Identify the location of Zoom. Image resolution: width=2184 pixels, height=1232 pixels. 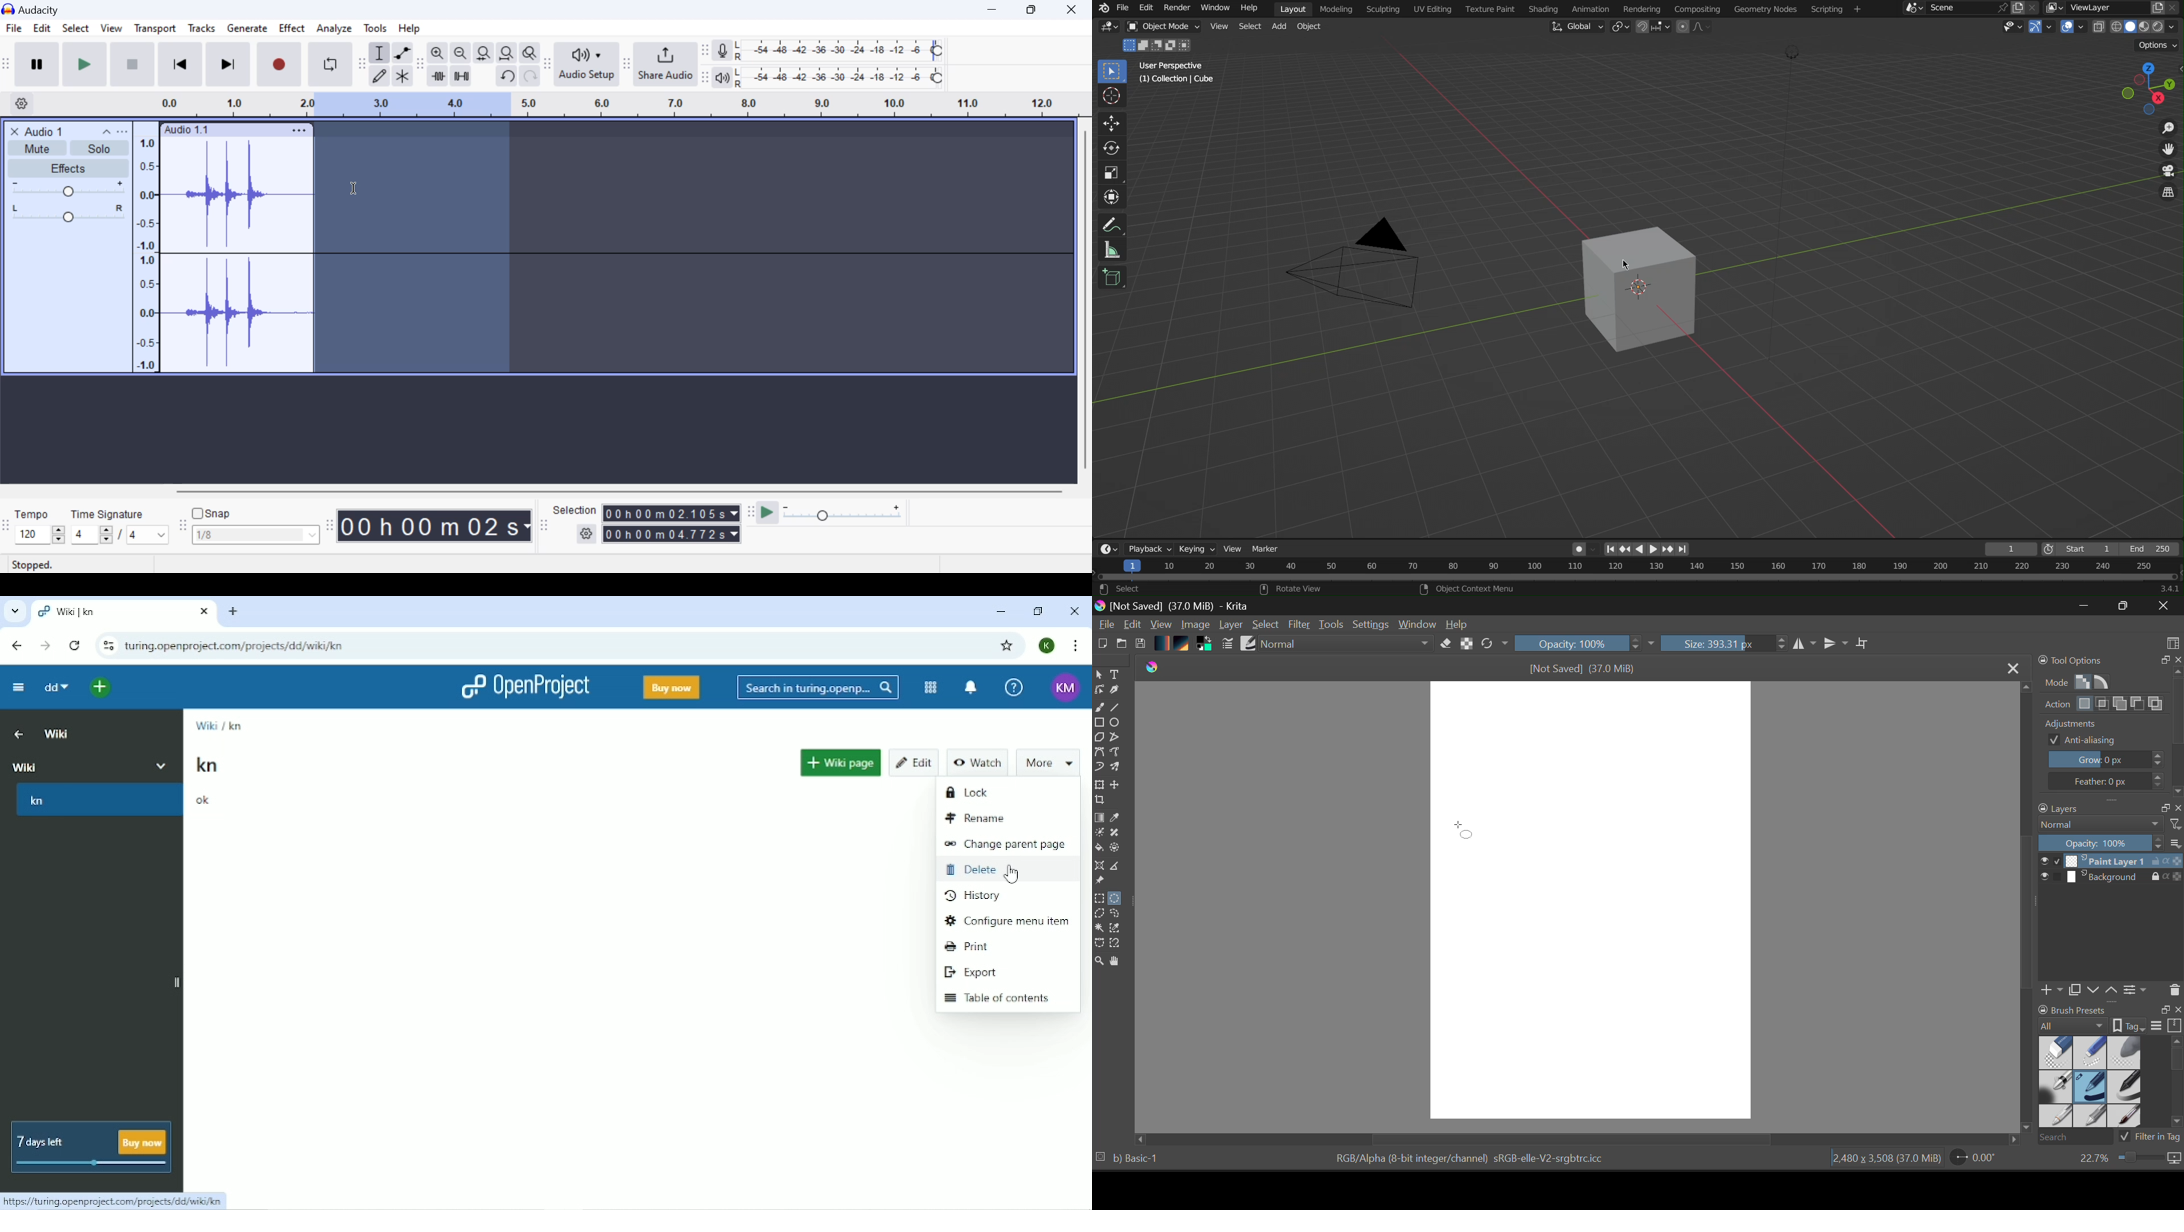
(2128, 1161).